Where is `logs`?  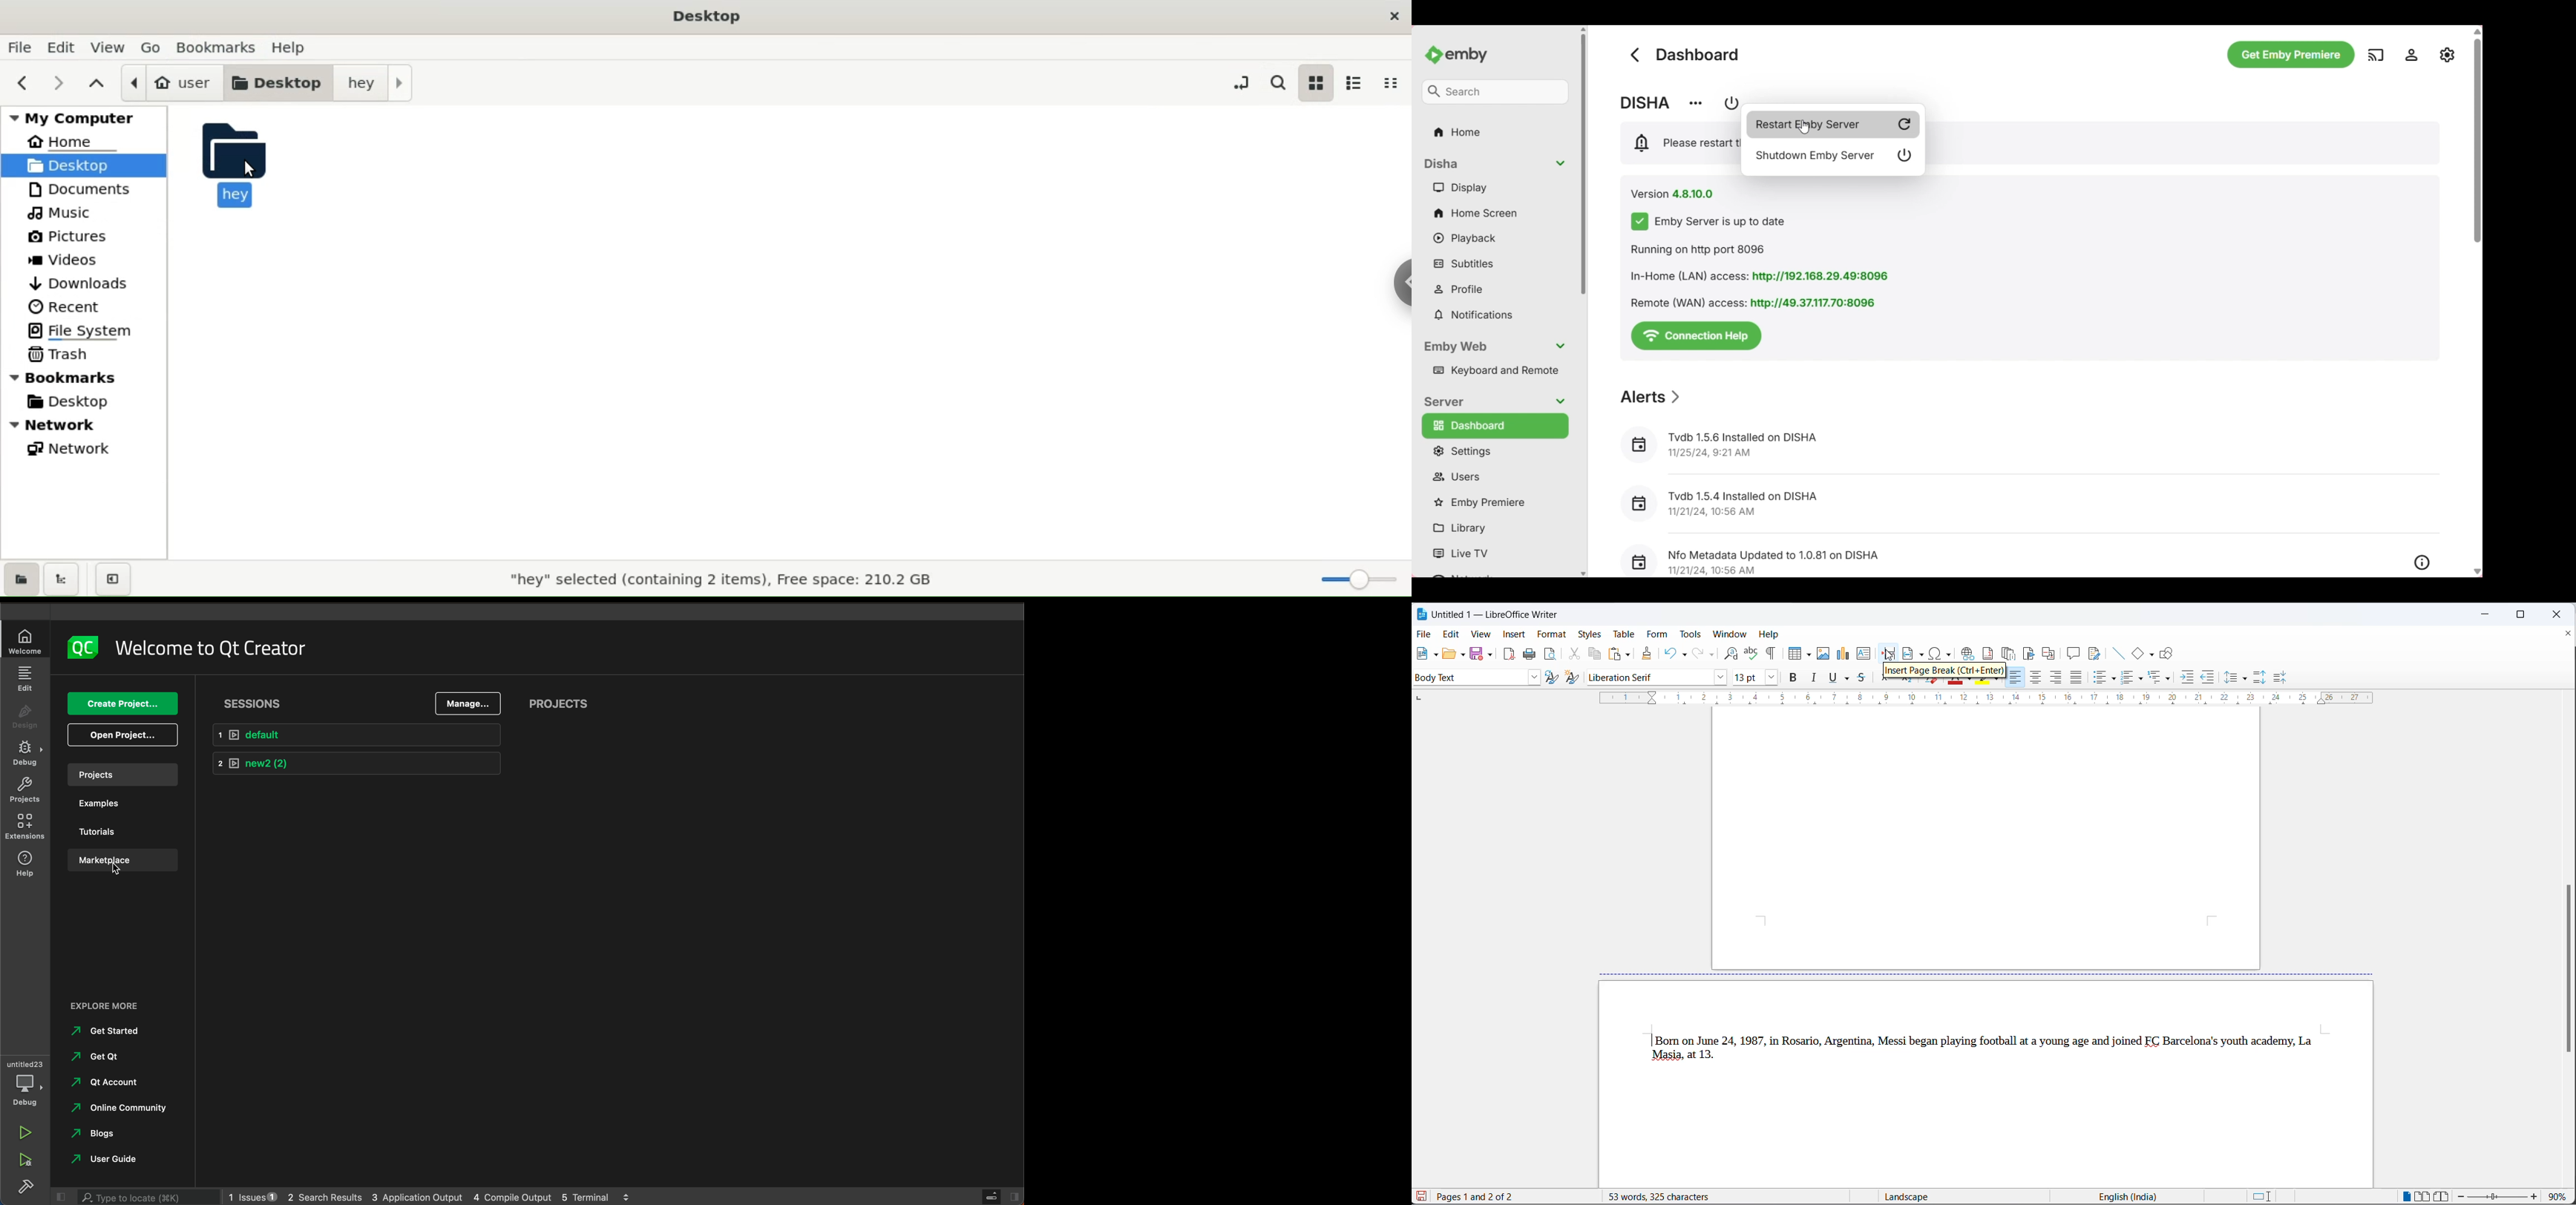 logs is located at coordinates (441, 1196).